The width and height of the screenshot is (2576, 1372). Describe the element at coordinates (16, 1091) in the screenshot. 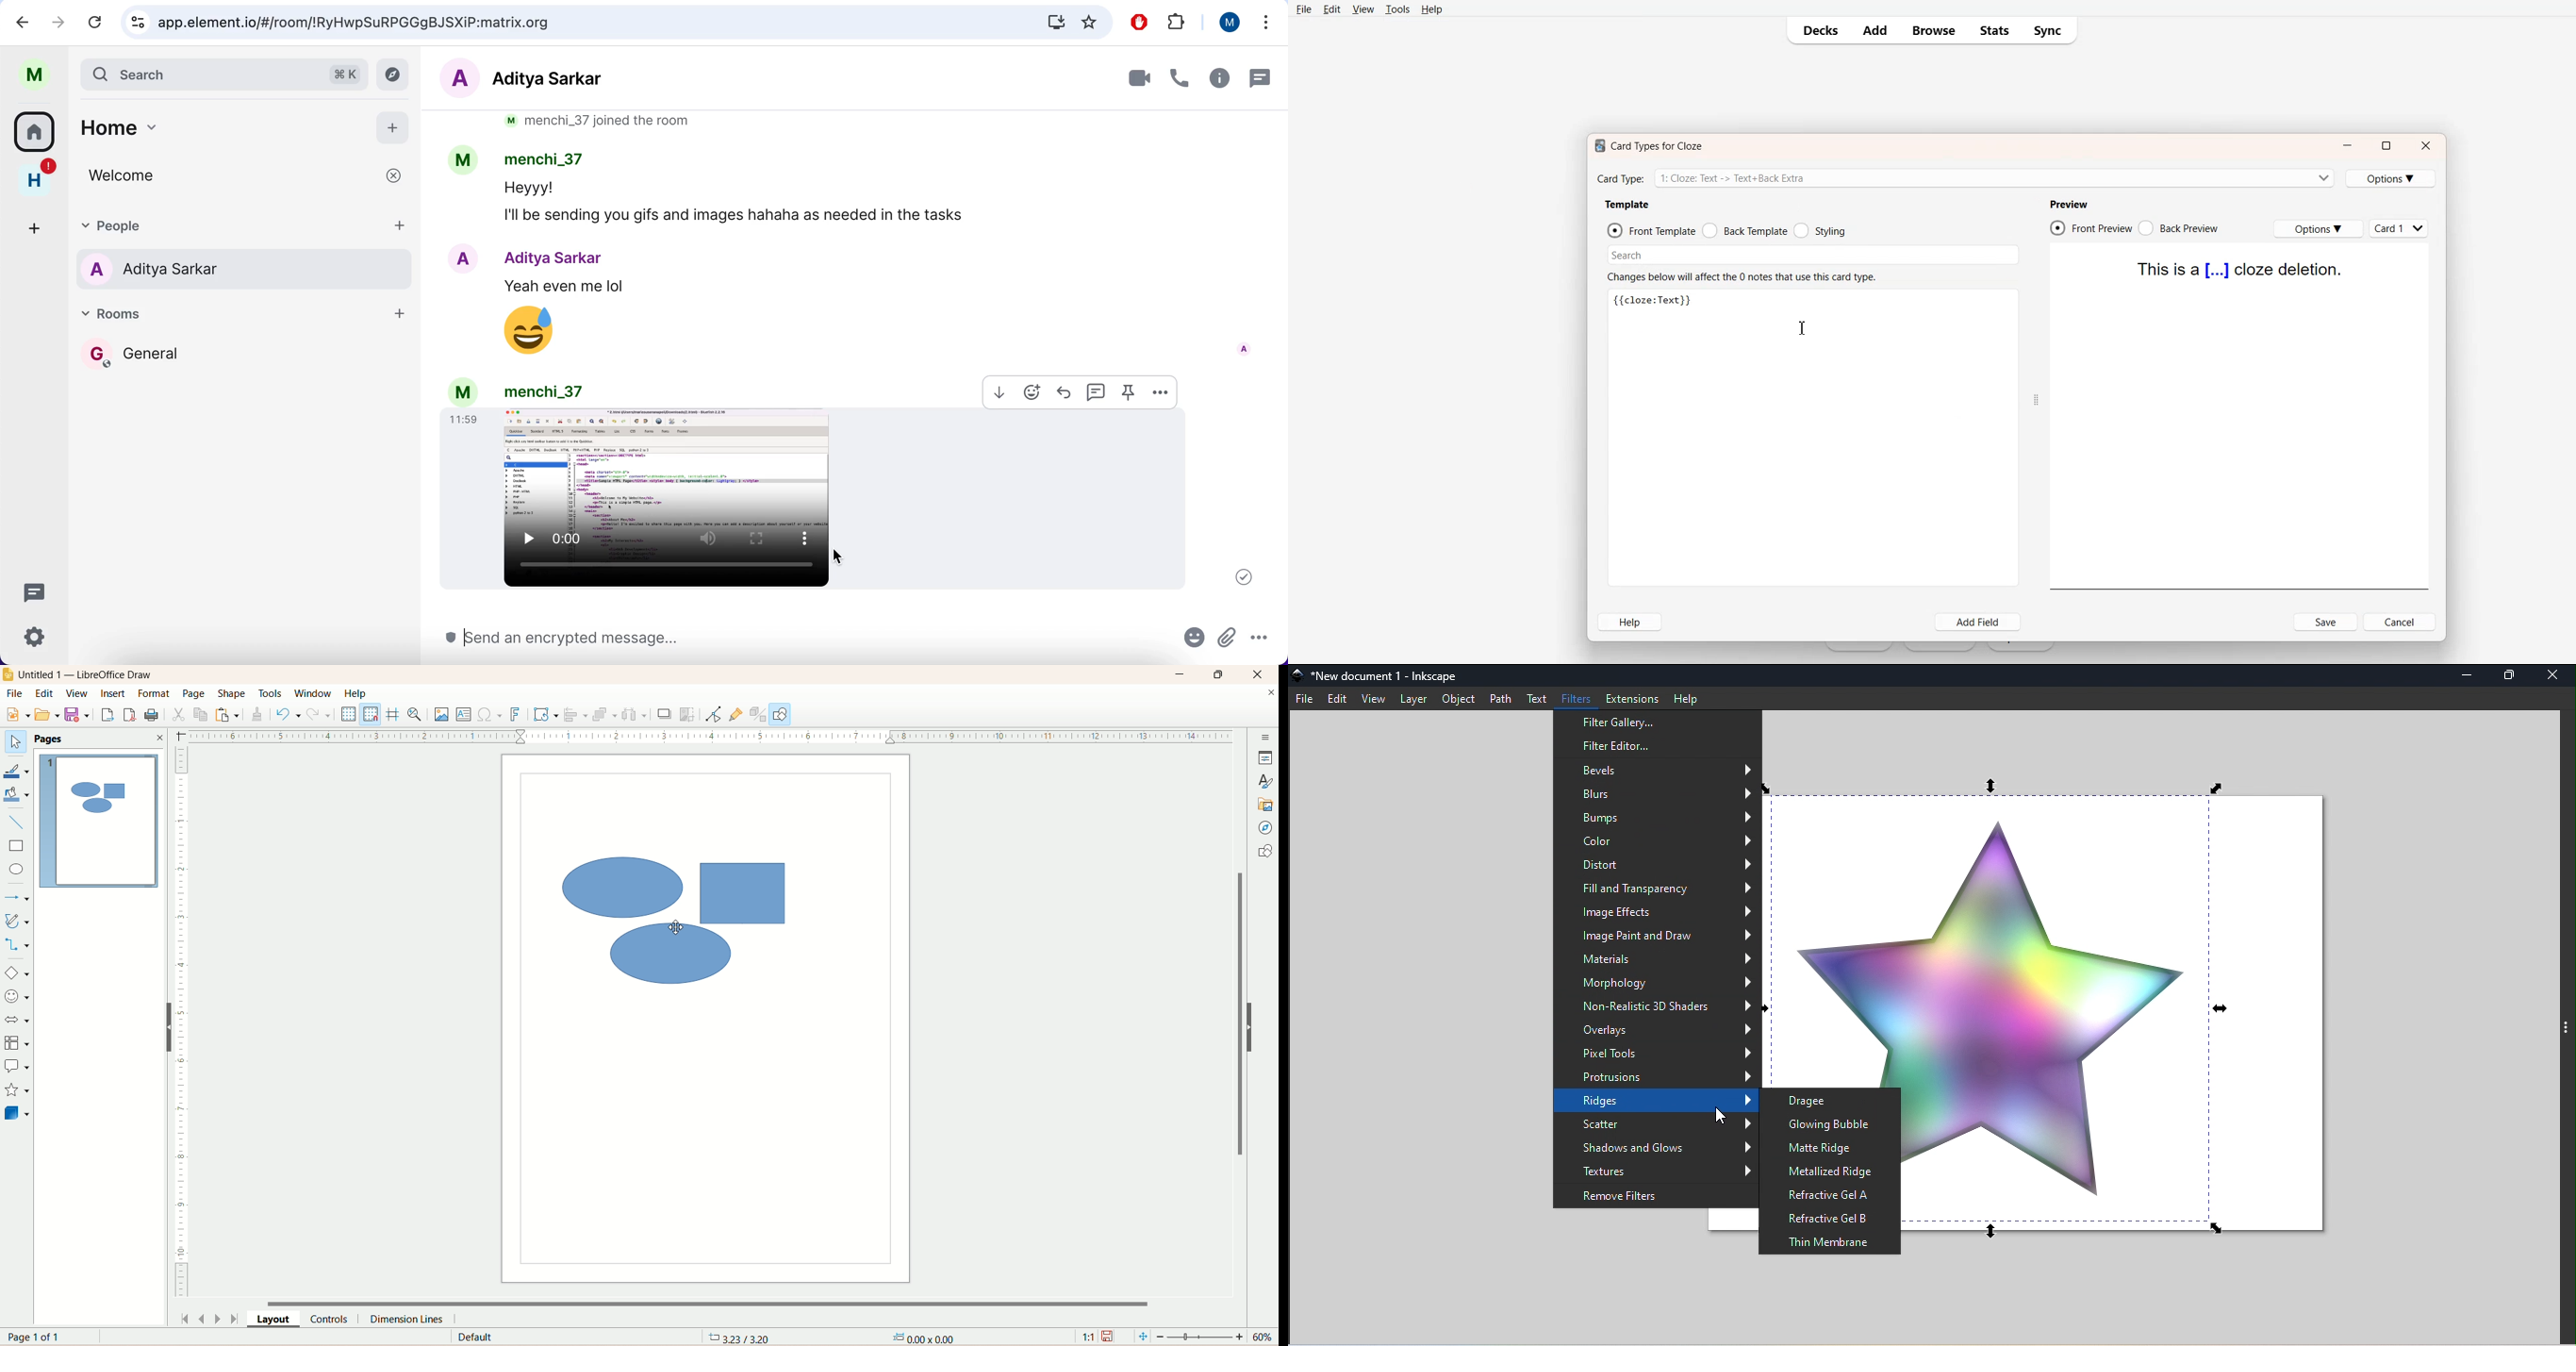

I see `stars and banners` at that location.